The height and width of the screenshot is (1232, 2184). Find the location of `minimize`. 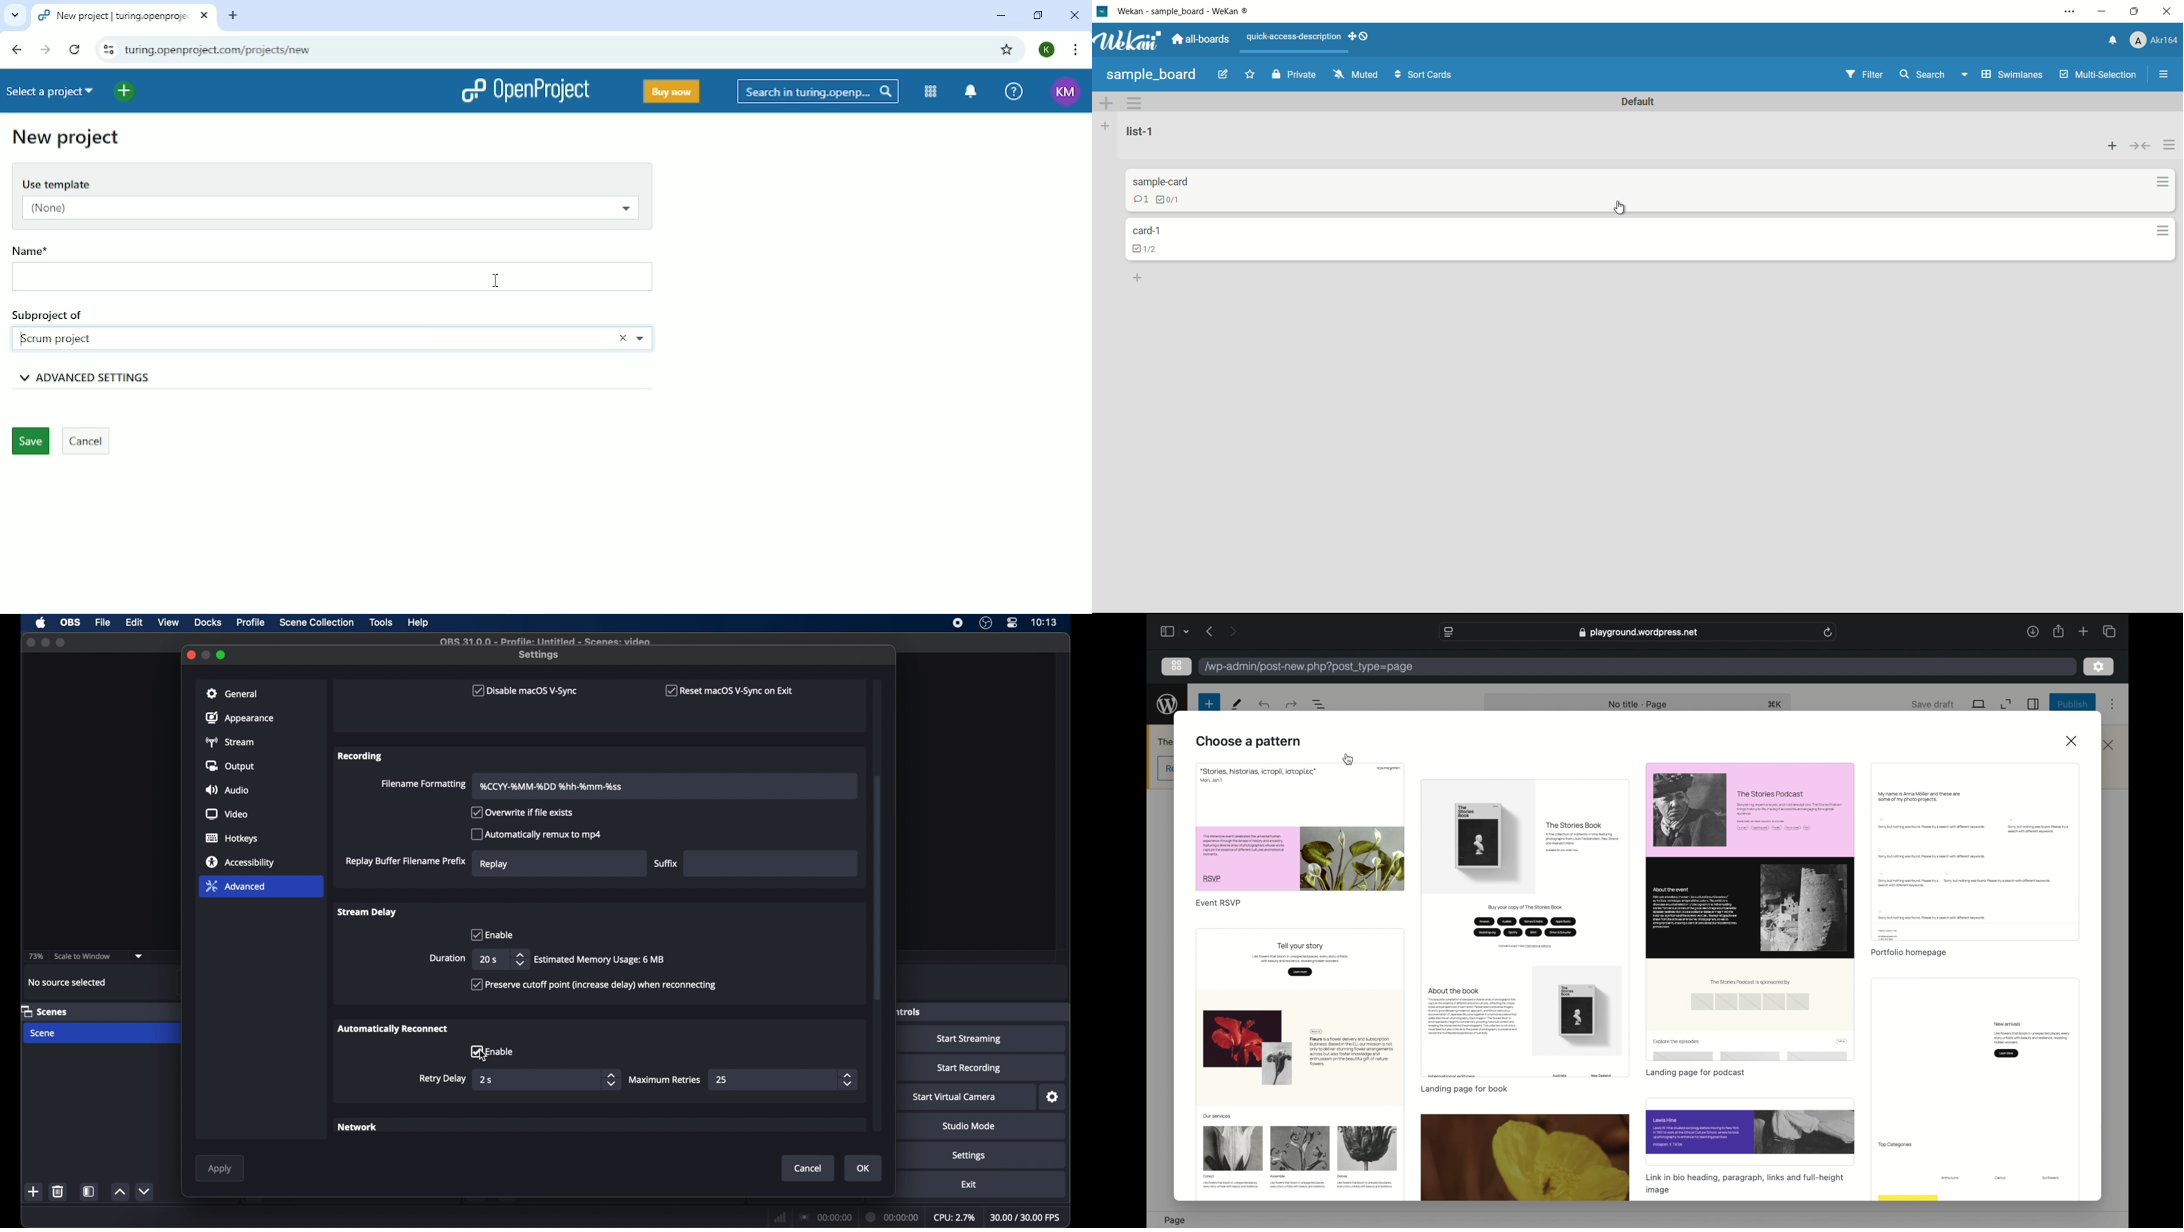

minimize is located at coordinates (2104, 11).